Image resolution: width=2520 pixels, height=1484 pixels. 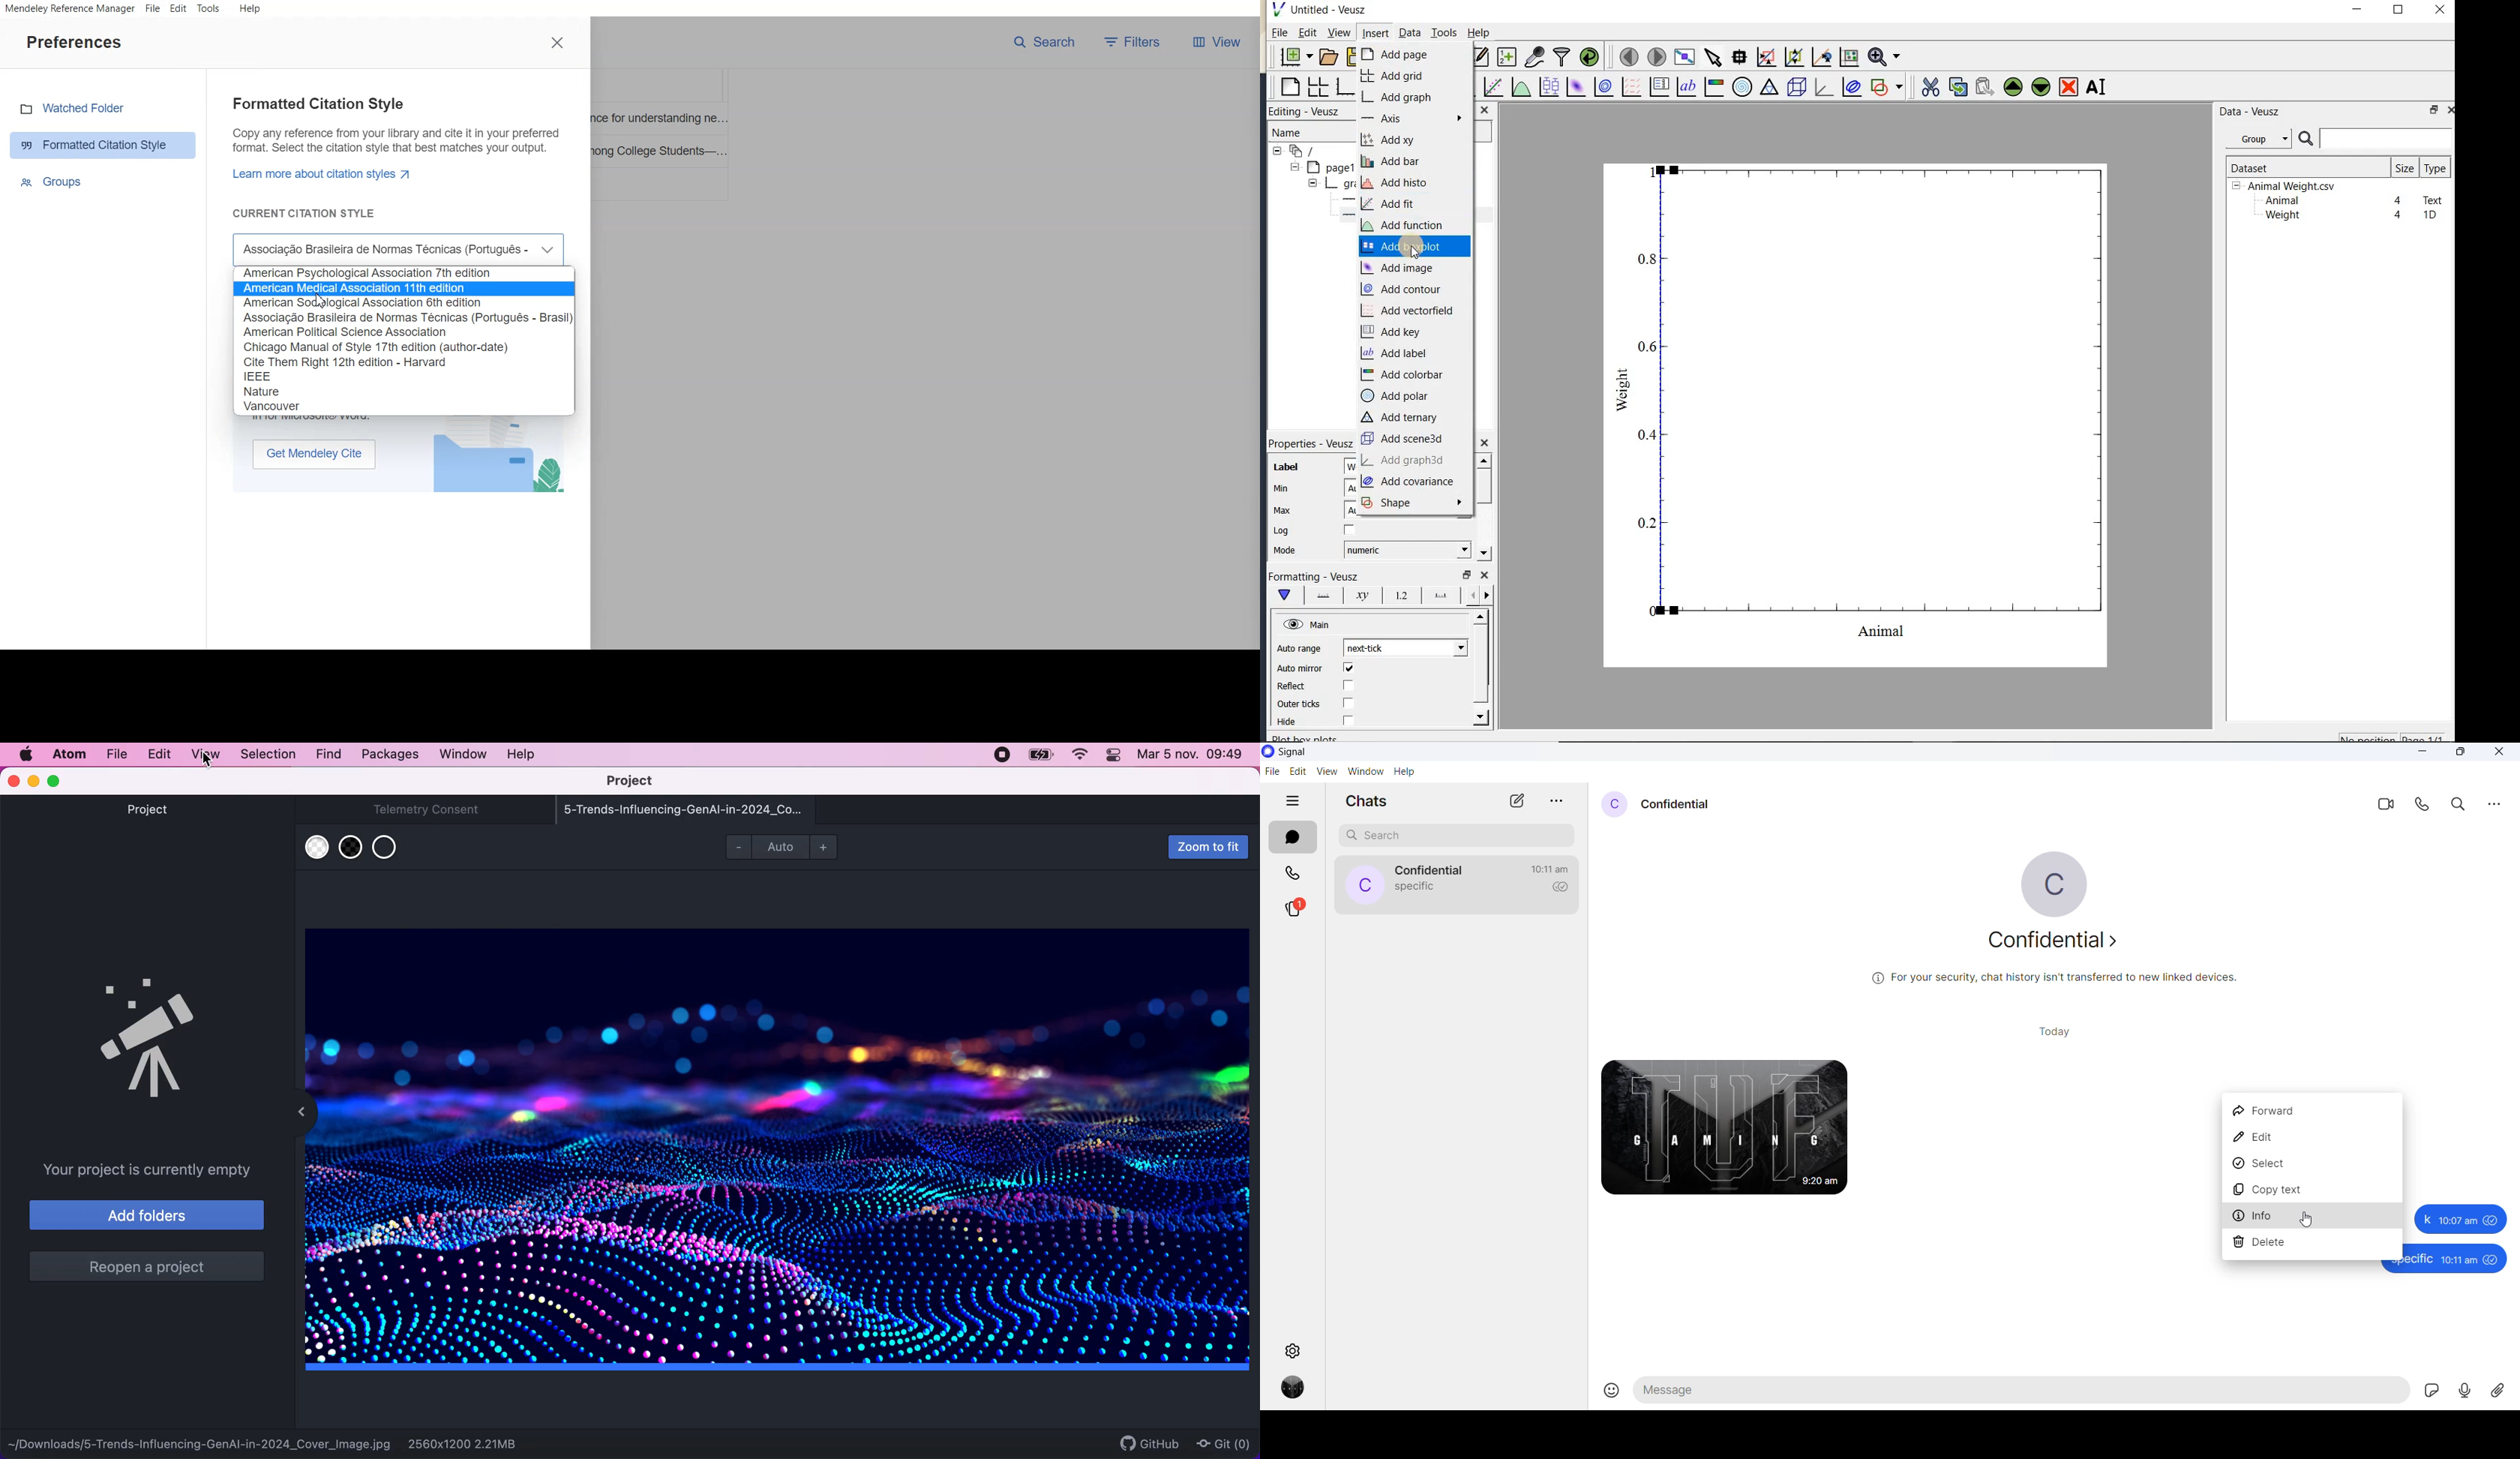 I want to click on search chat, so click(x=1458, y=836).